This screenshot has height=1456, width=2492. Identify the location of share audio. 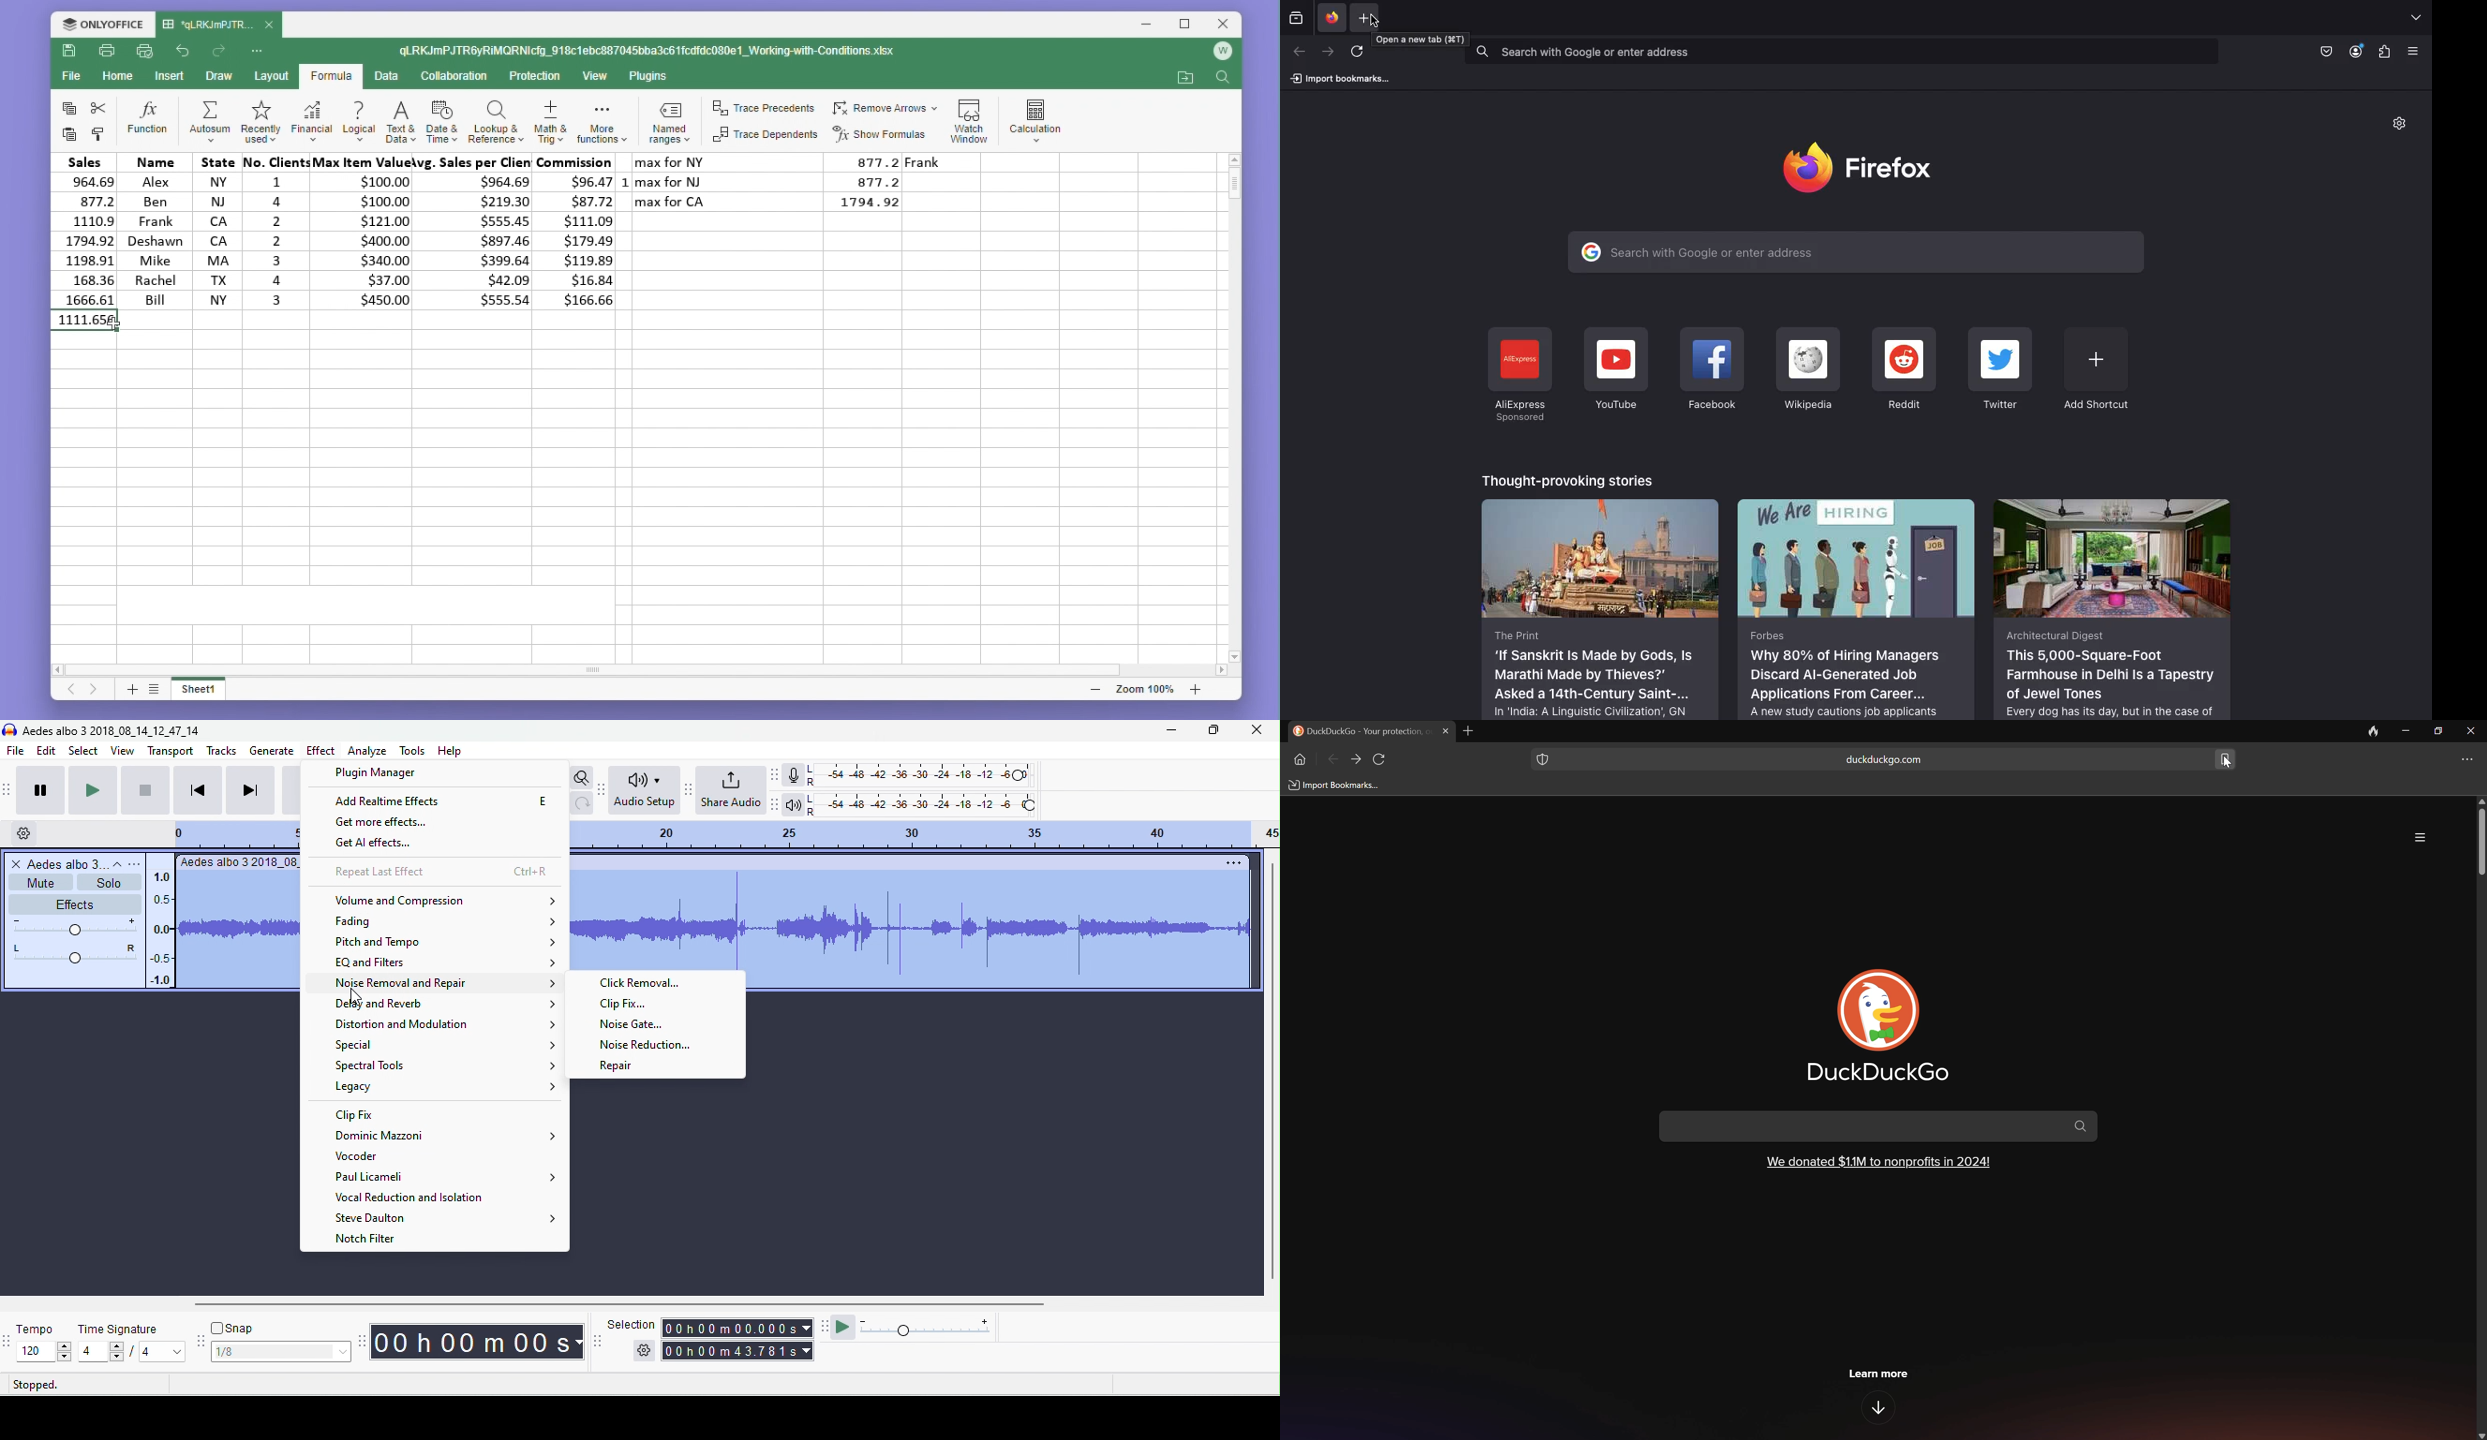
(731, 790).